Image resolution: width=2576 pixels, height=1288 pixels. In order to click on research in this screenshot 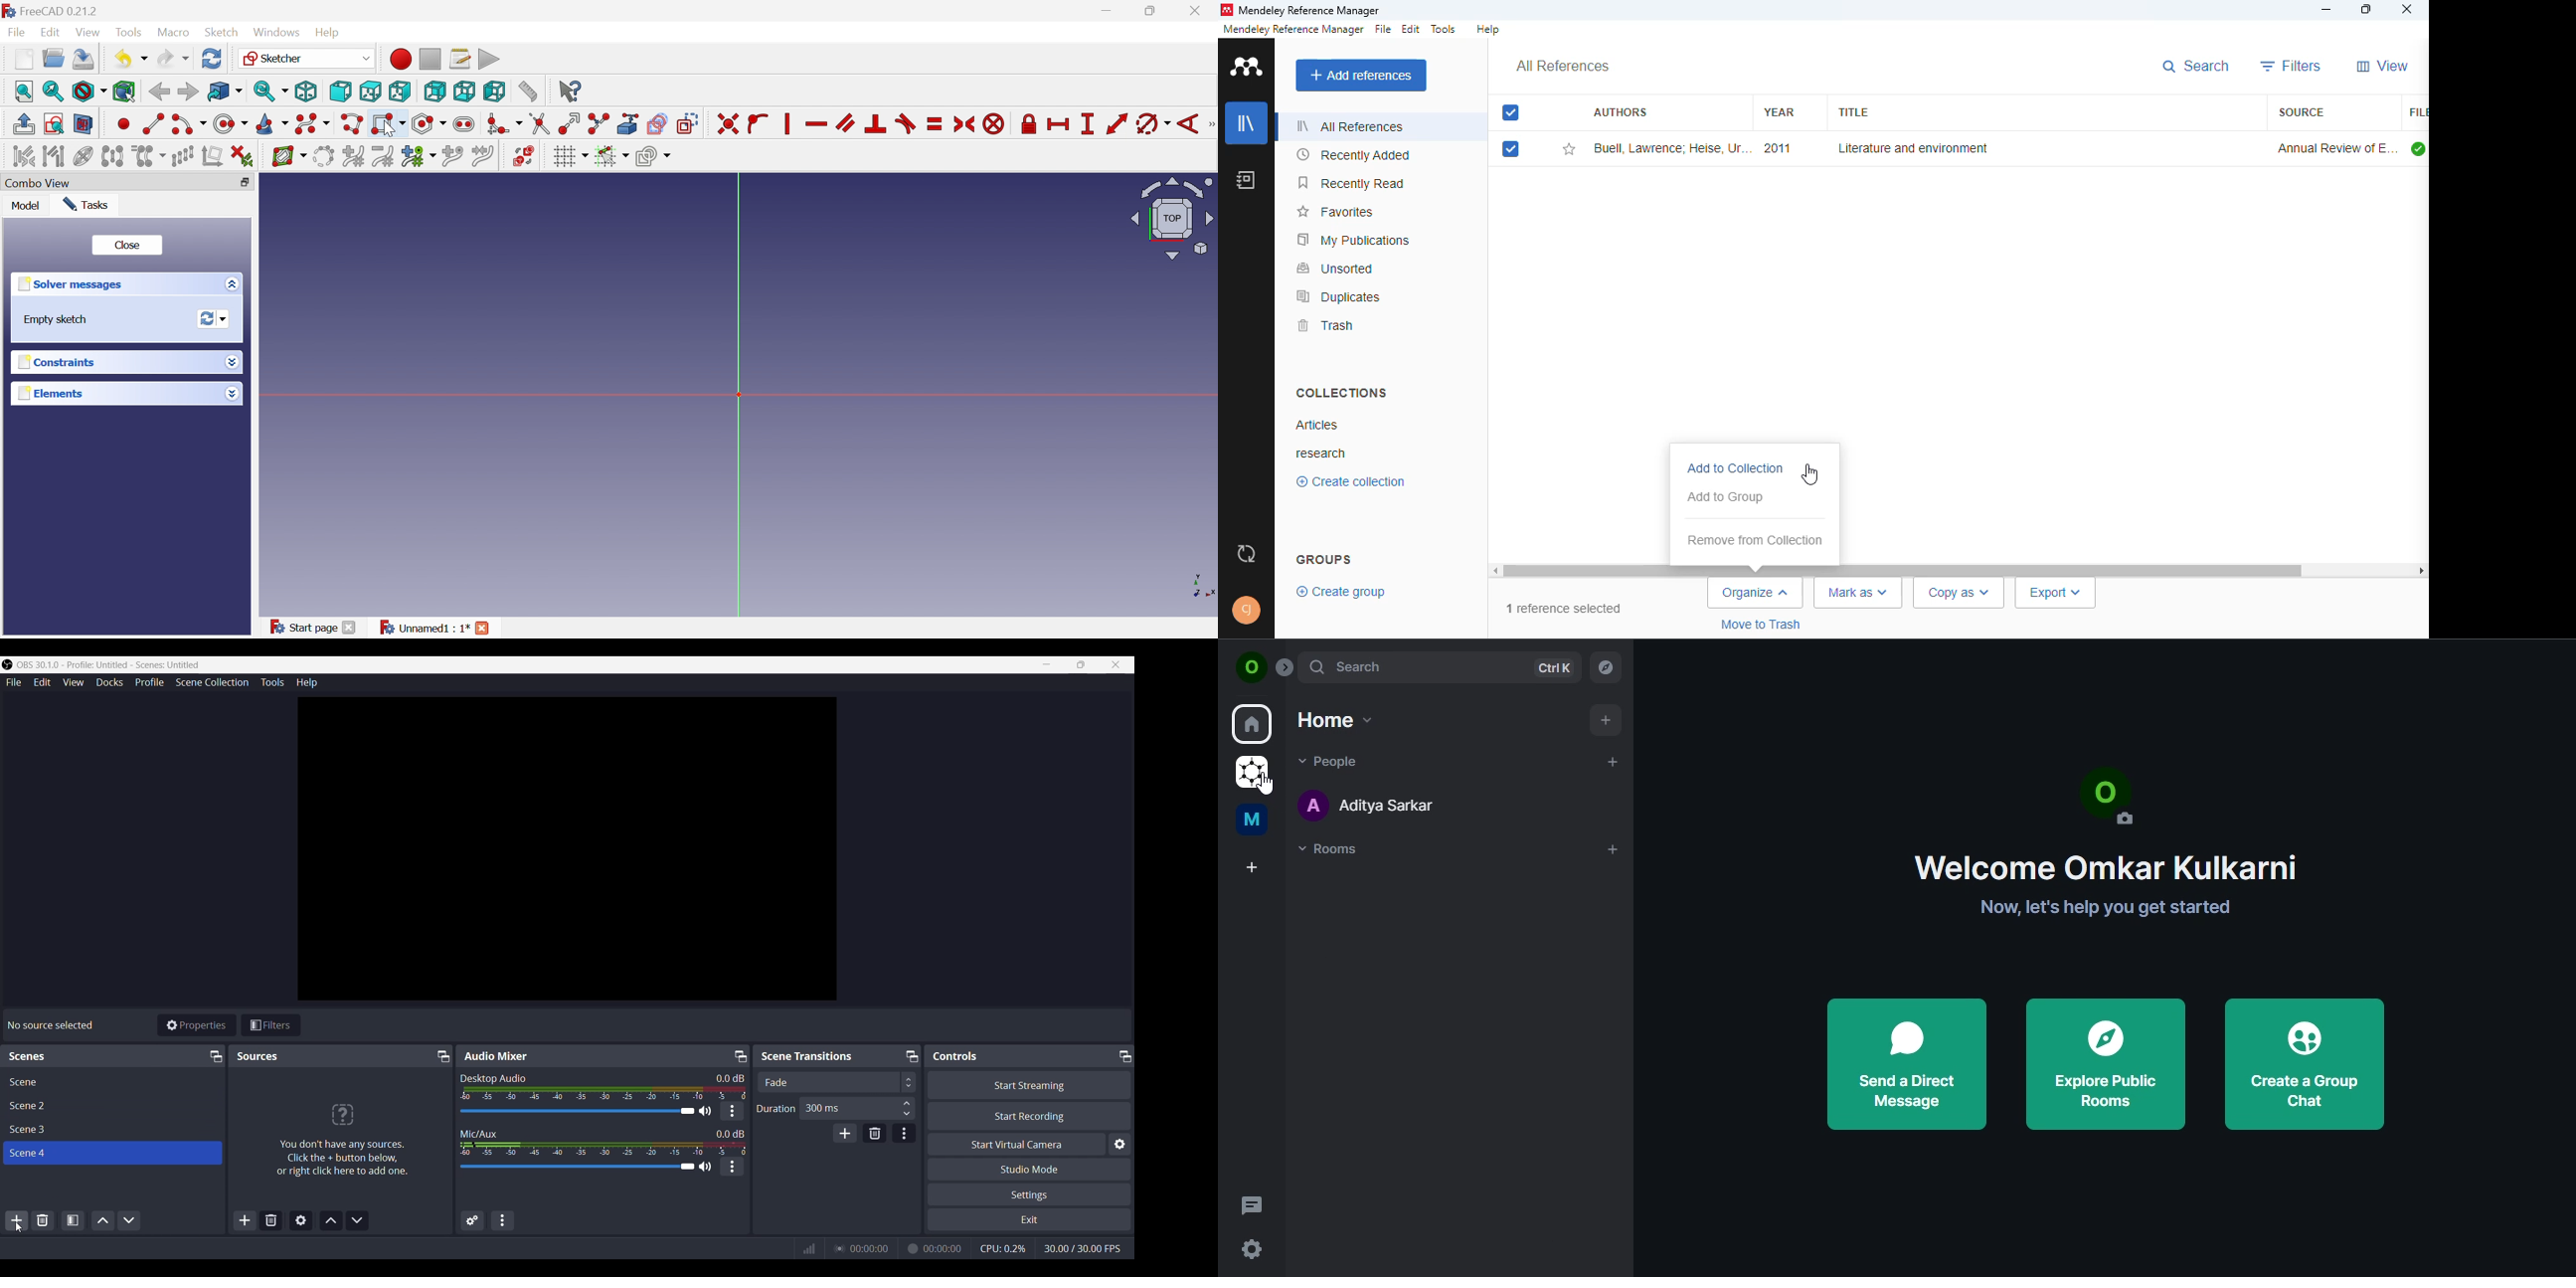, I will do `click(1325, 452)`.